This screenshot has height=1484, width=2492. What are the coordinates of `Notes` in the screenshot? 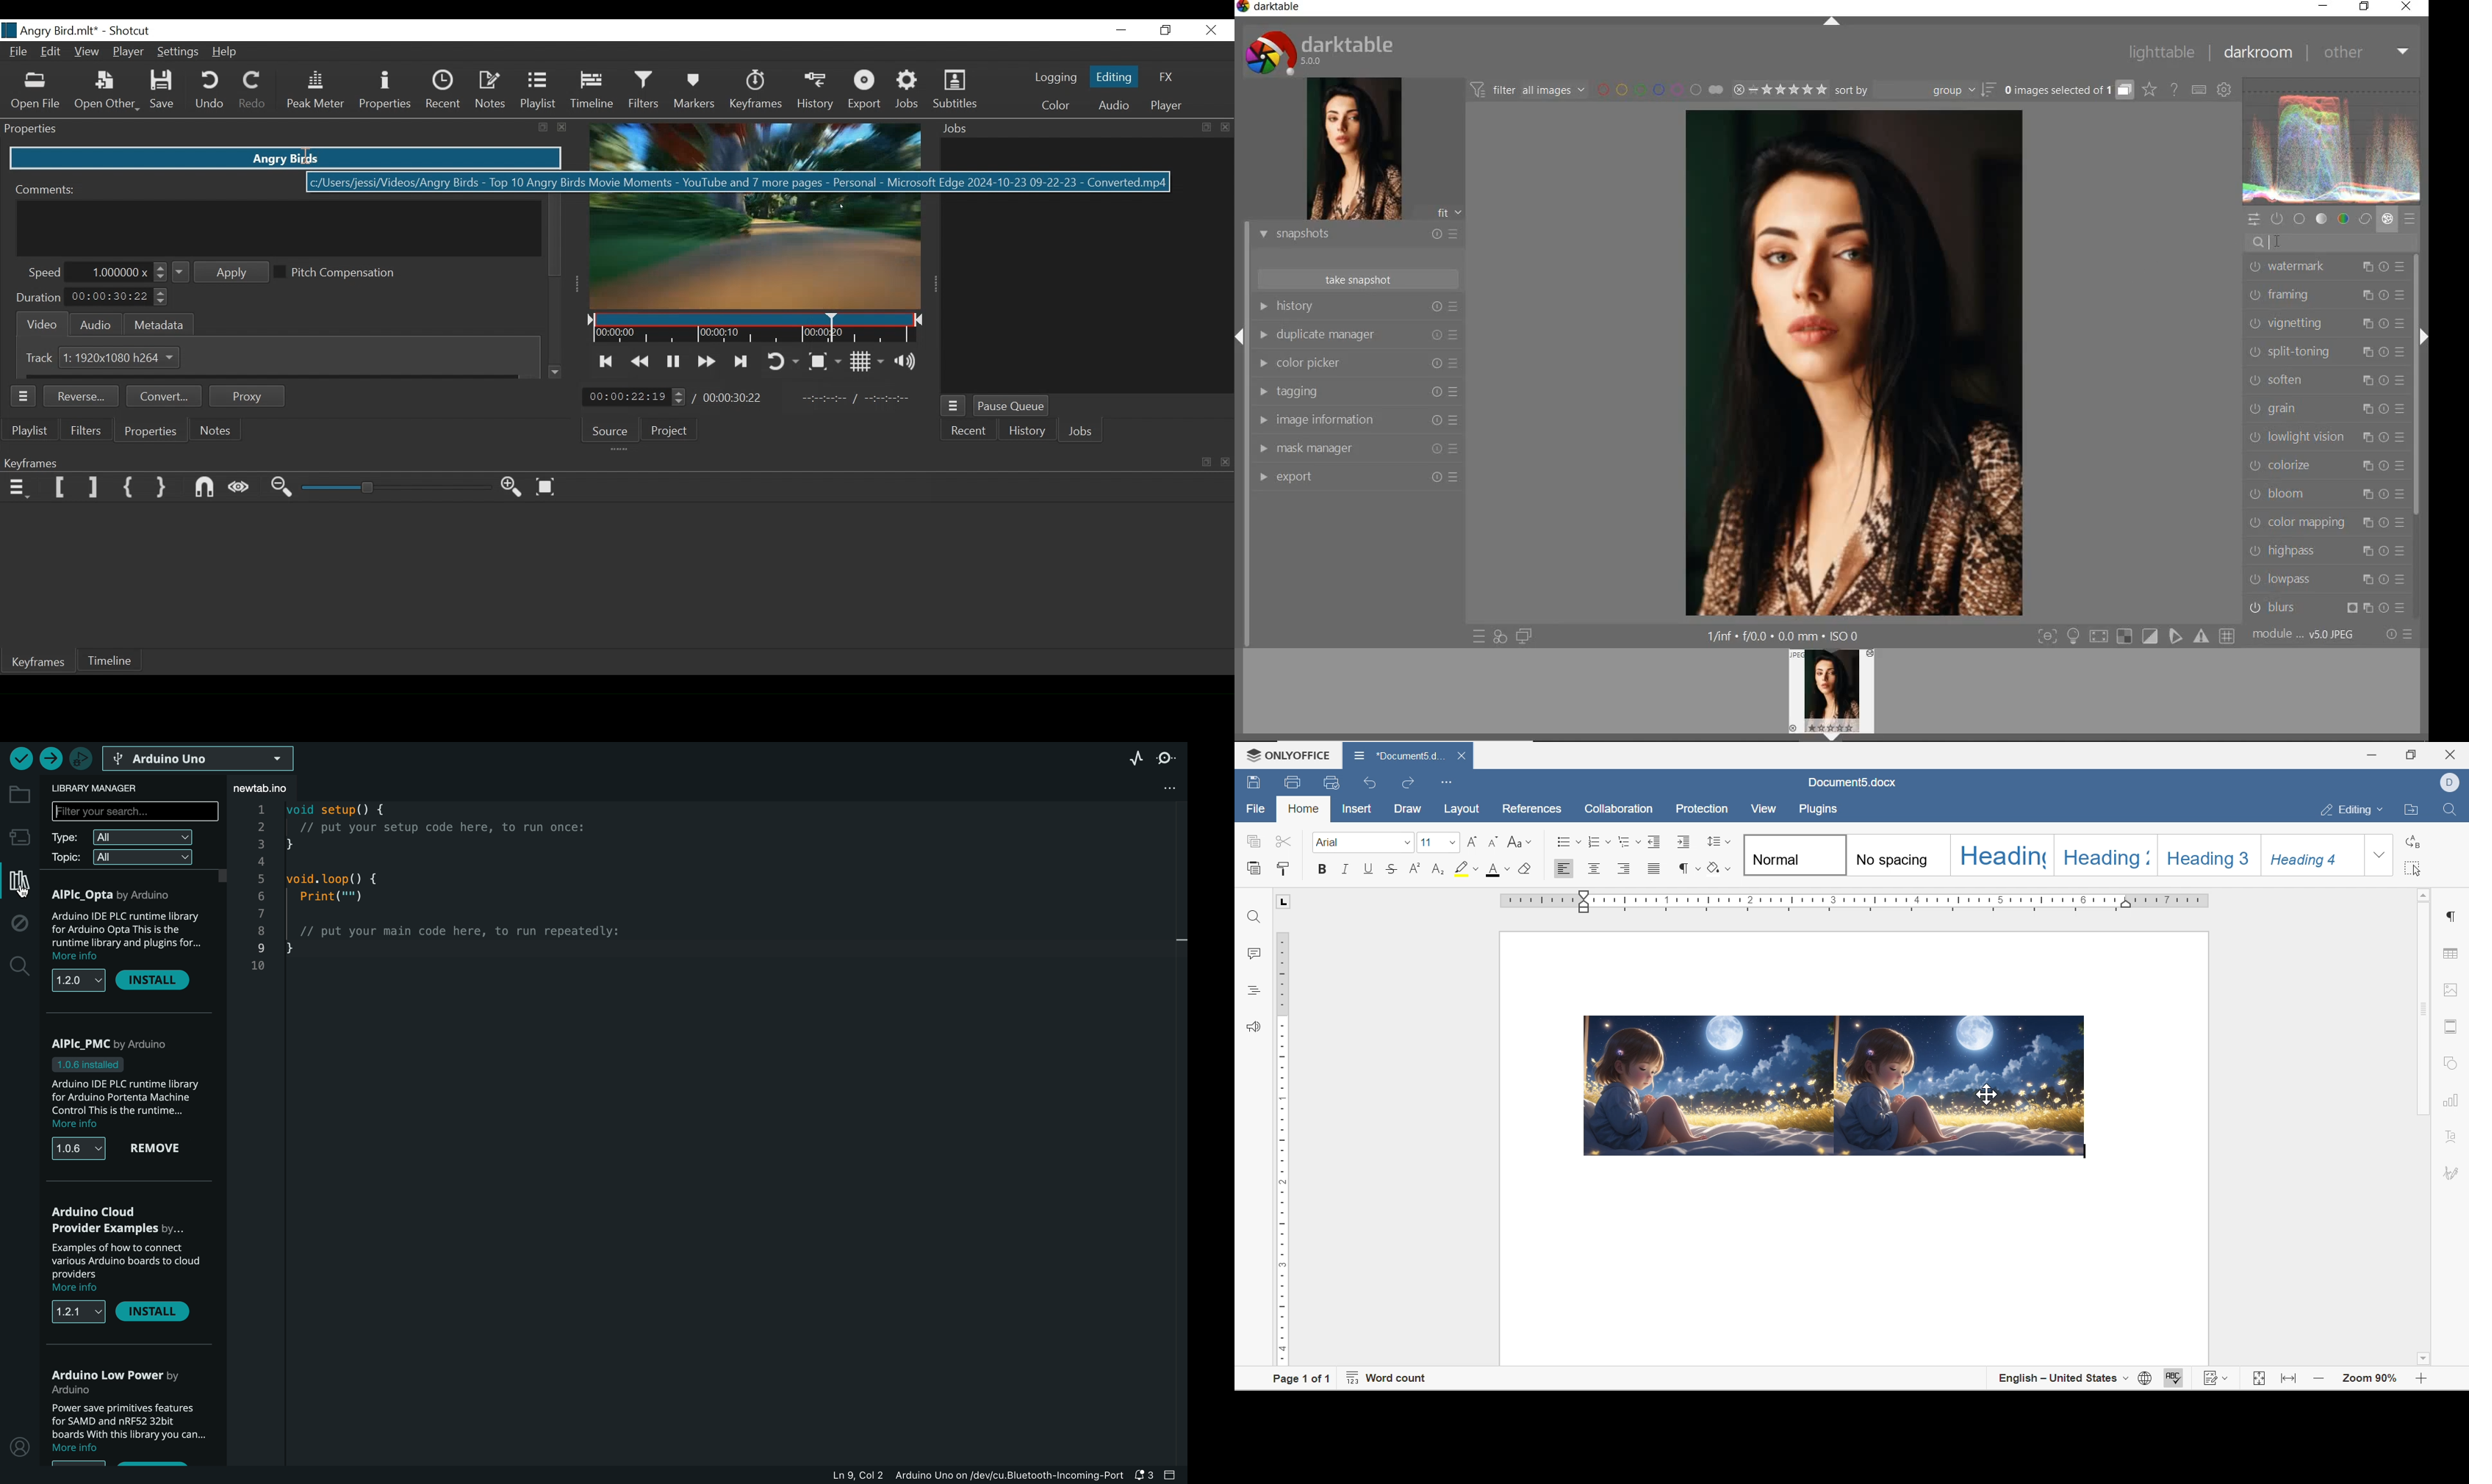 It's located at (491, 91).